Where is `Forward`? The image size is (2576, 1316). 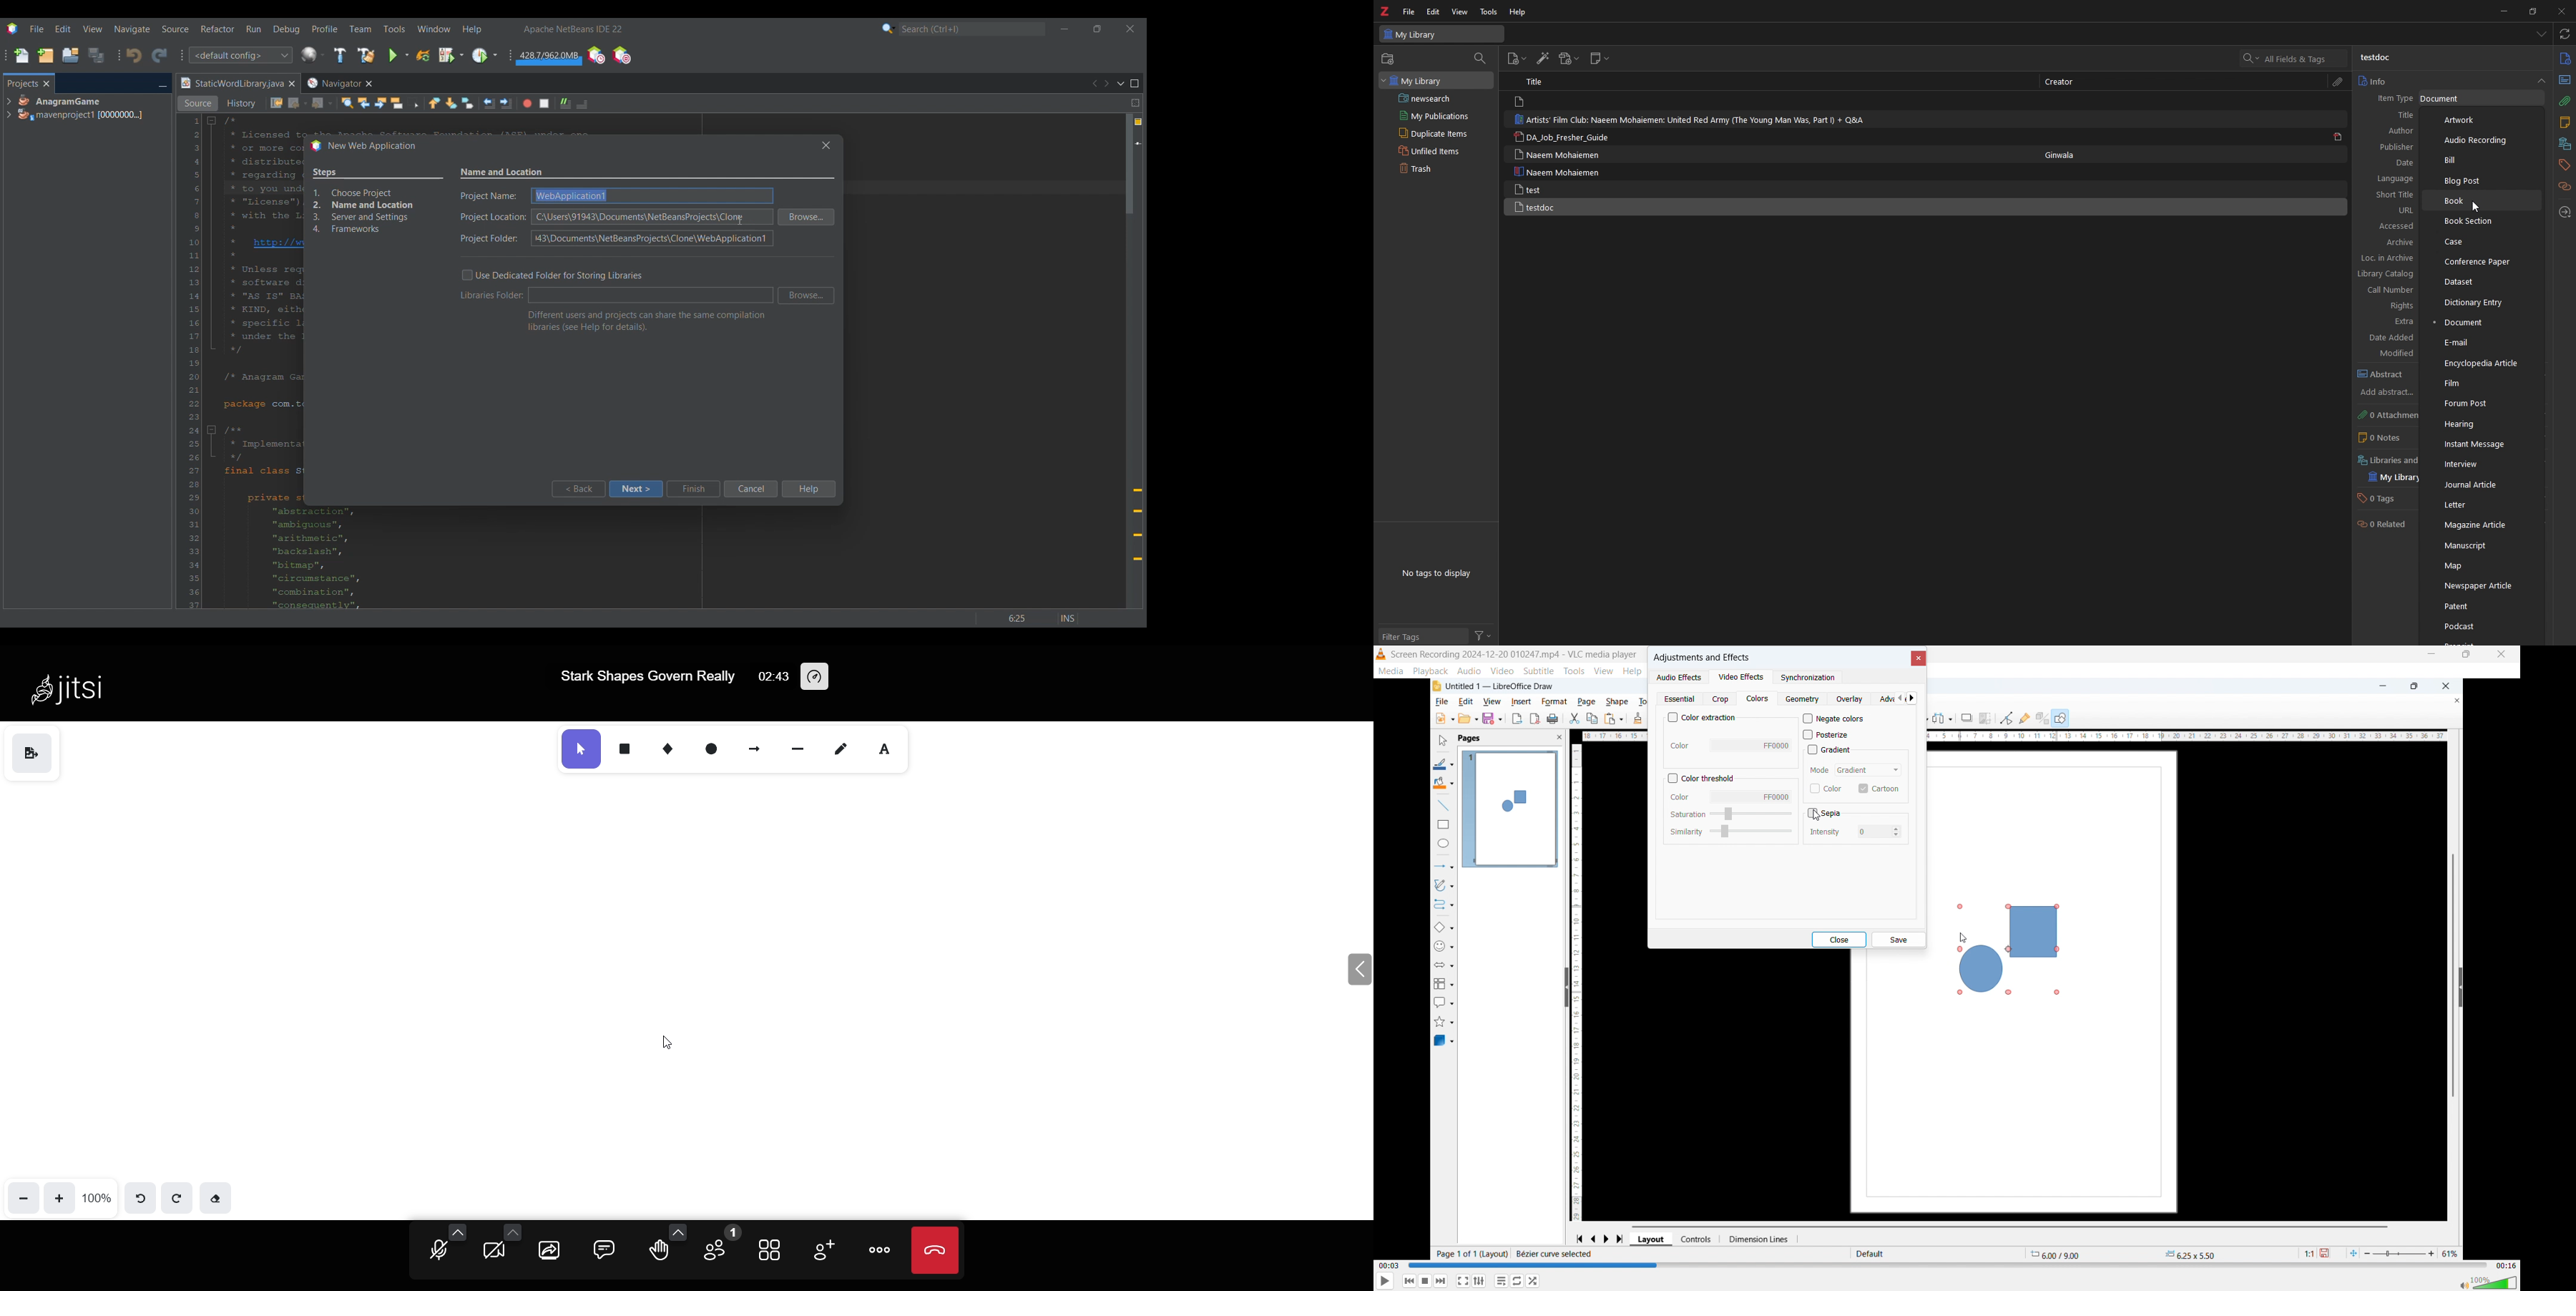 Forward is located at coordinates (322, 103).